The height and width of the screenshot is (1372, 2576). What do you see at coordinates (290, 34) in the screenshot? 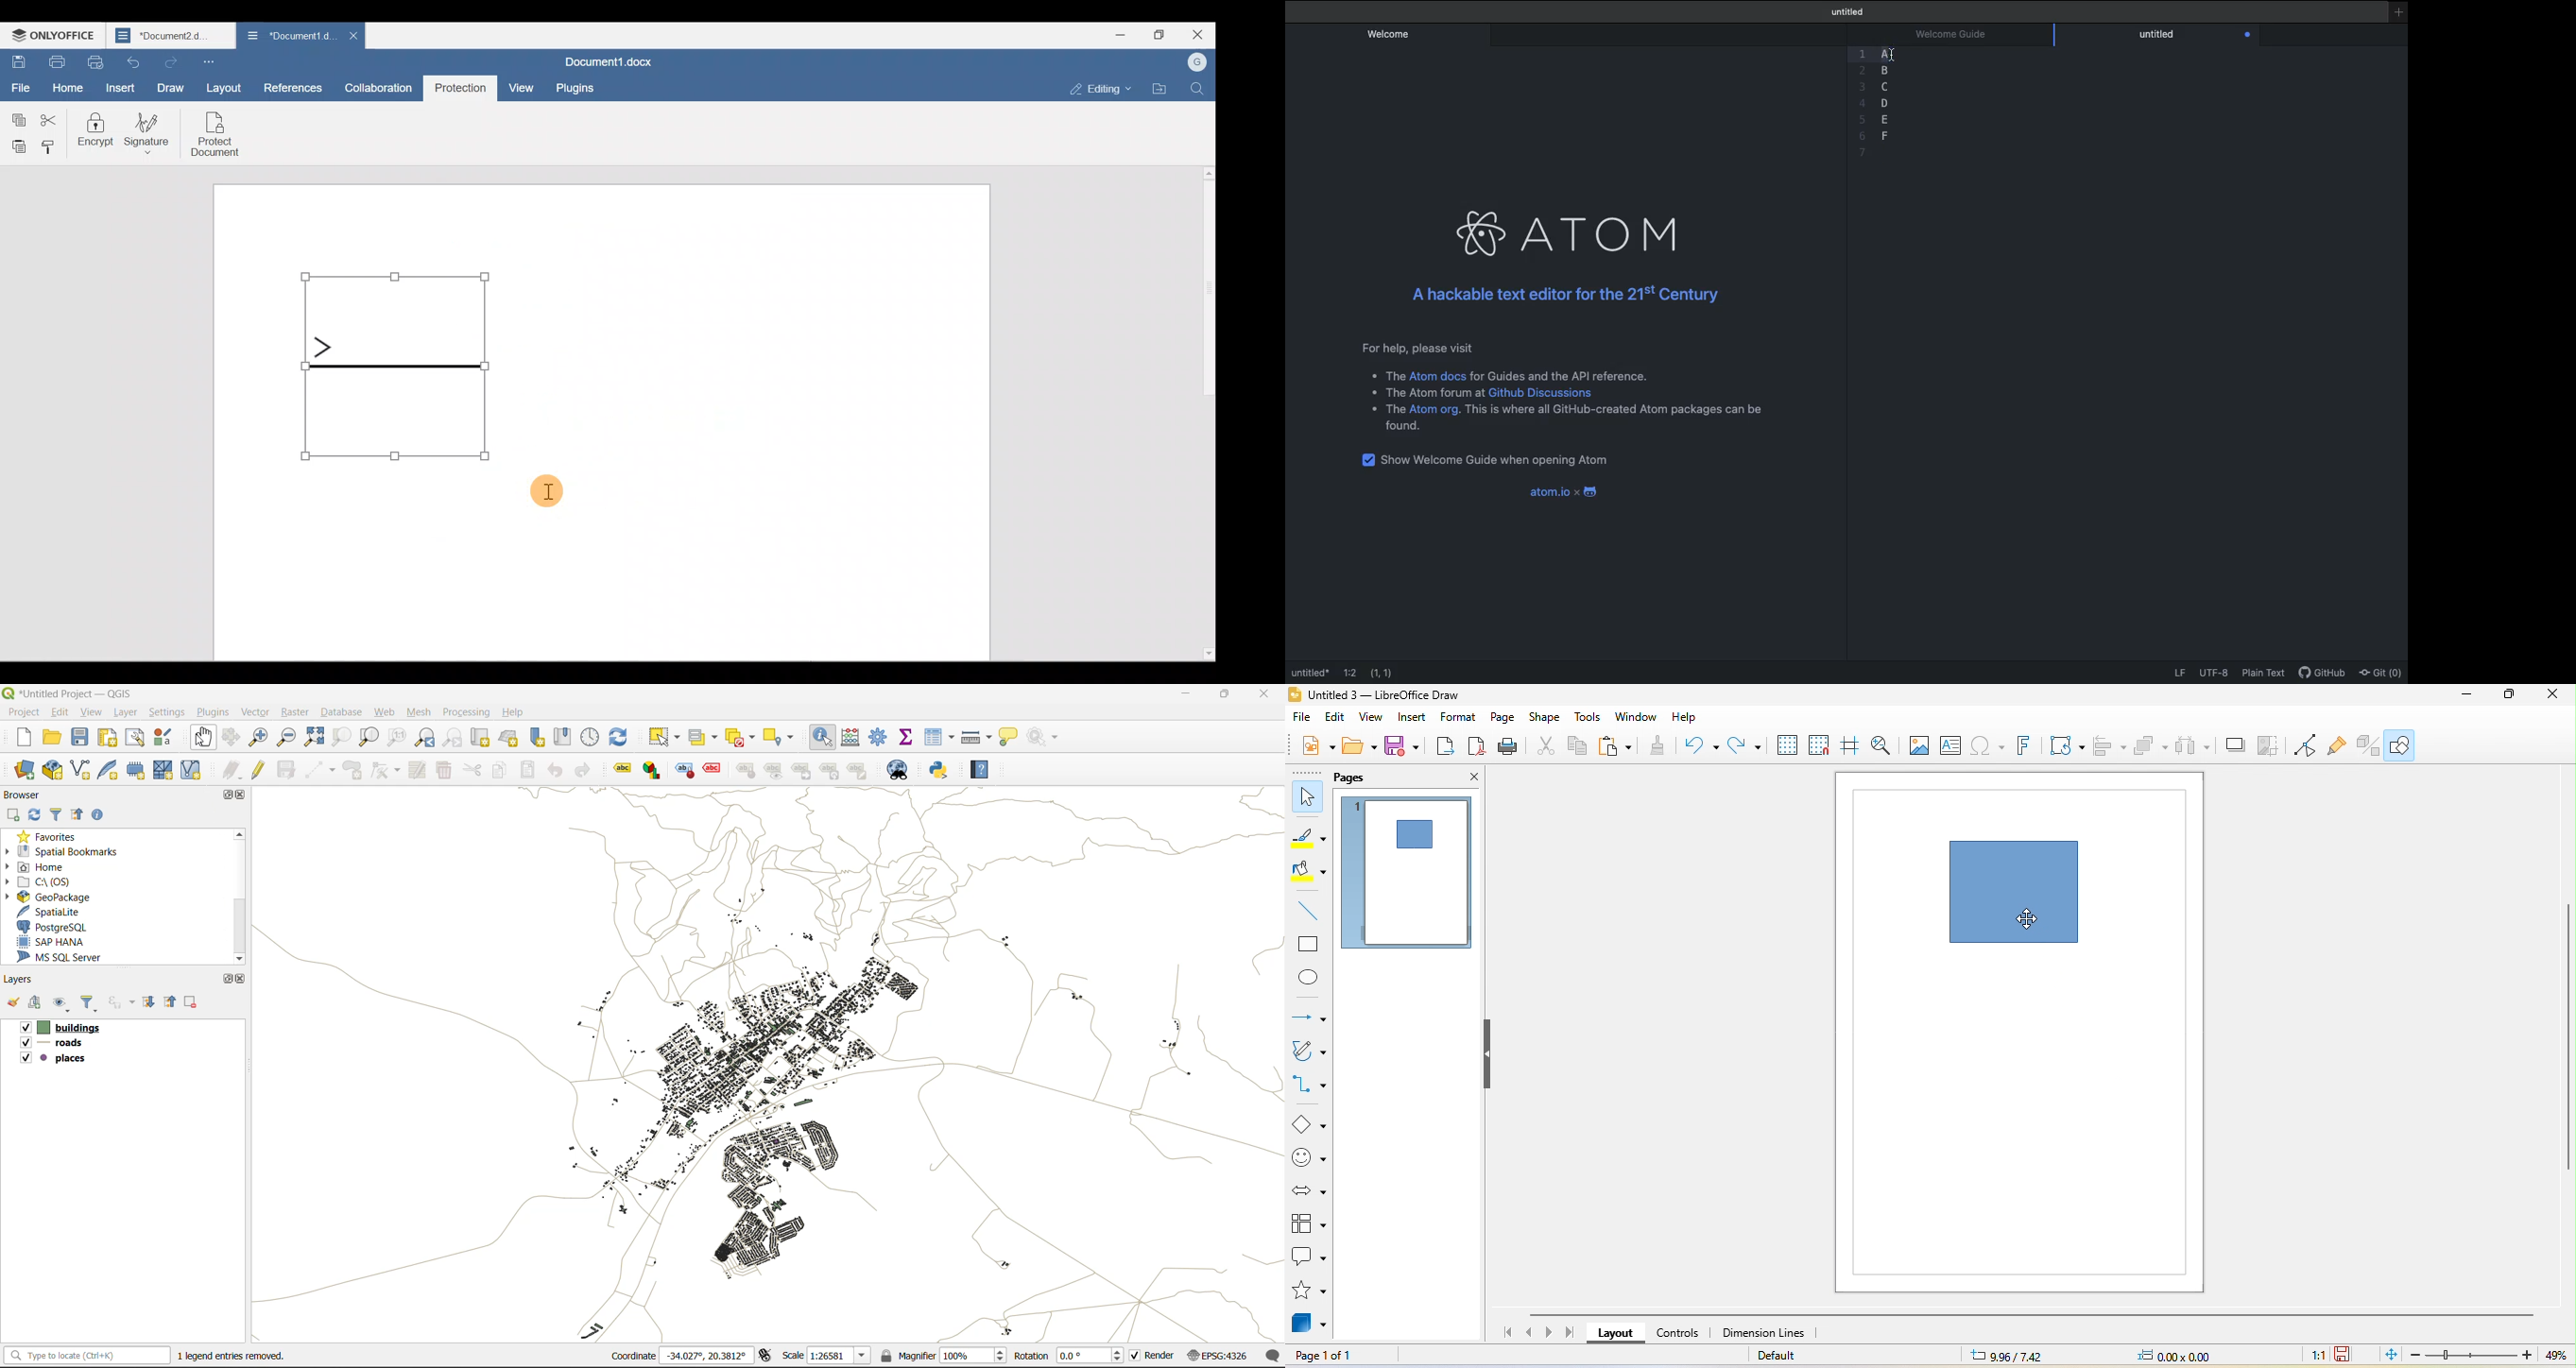
I see `Document name` at bounding box center [290, 34].